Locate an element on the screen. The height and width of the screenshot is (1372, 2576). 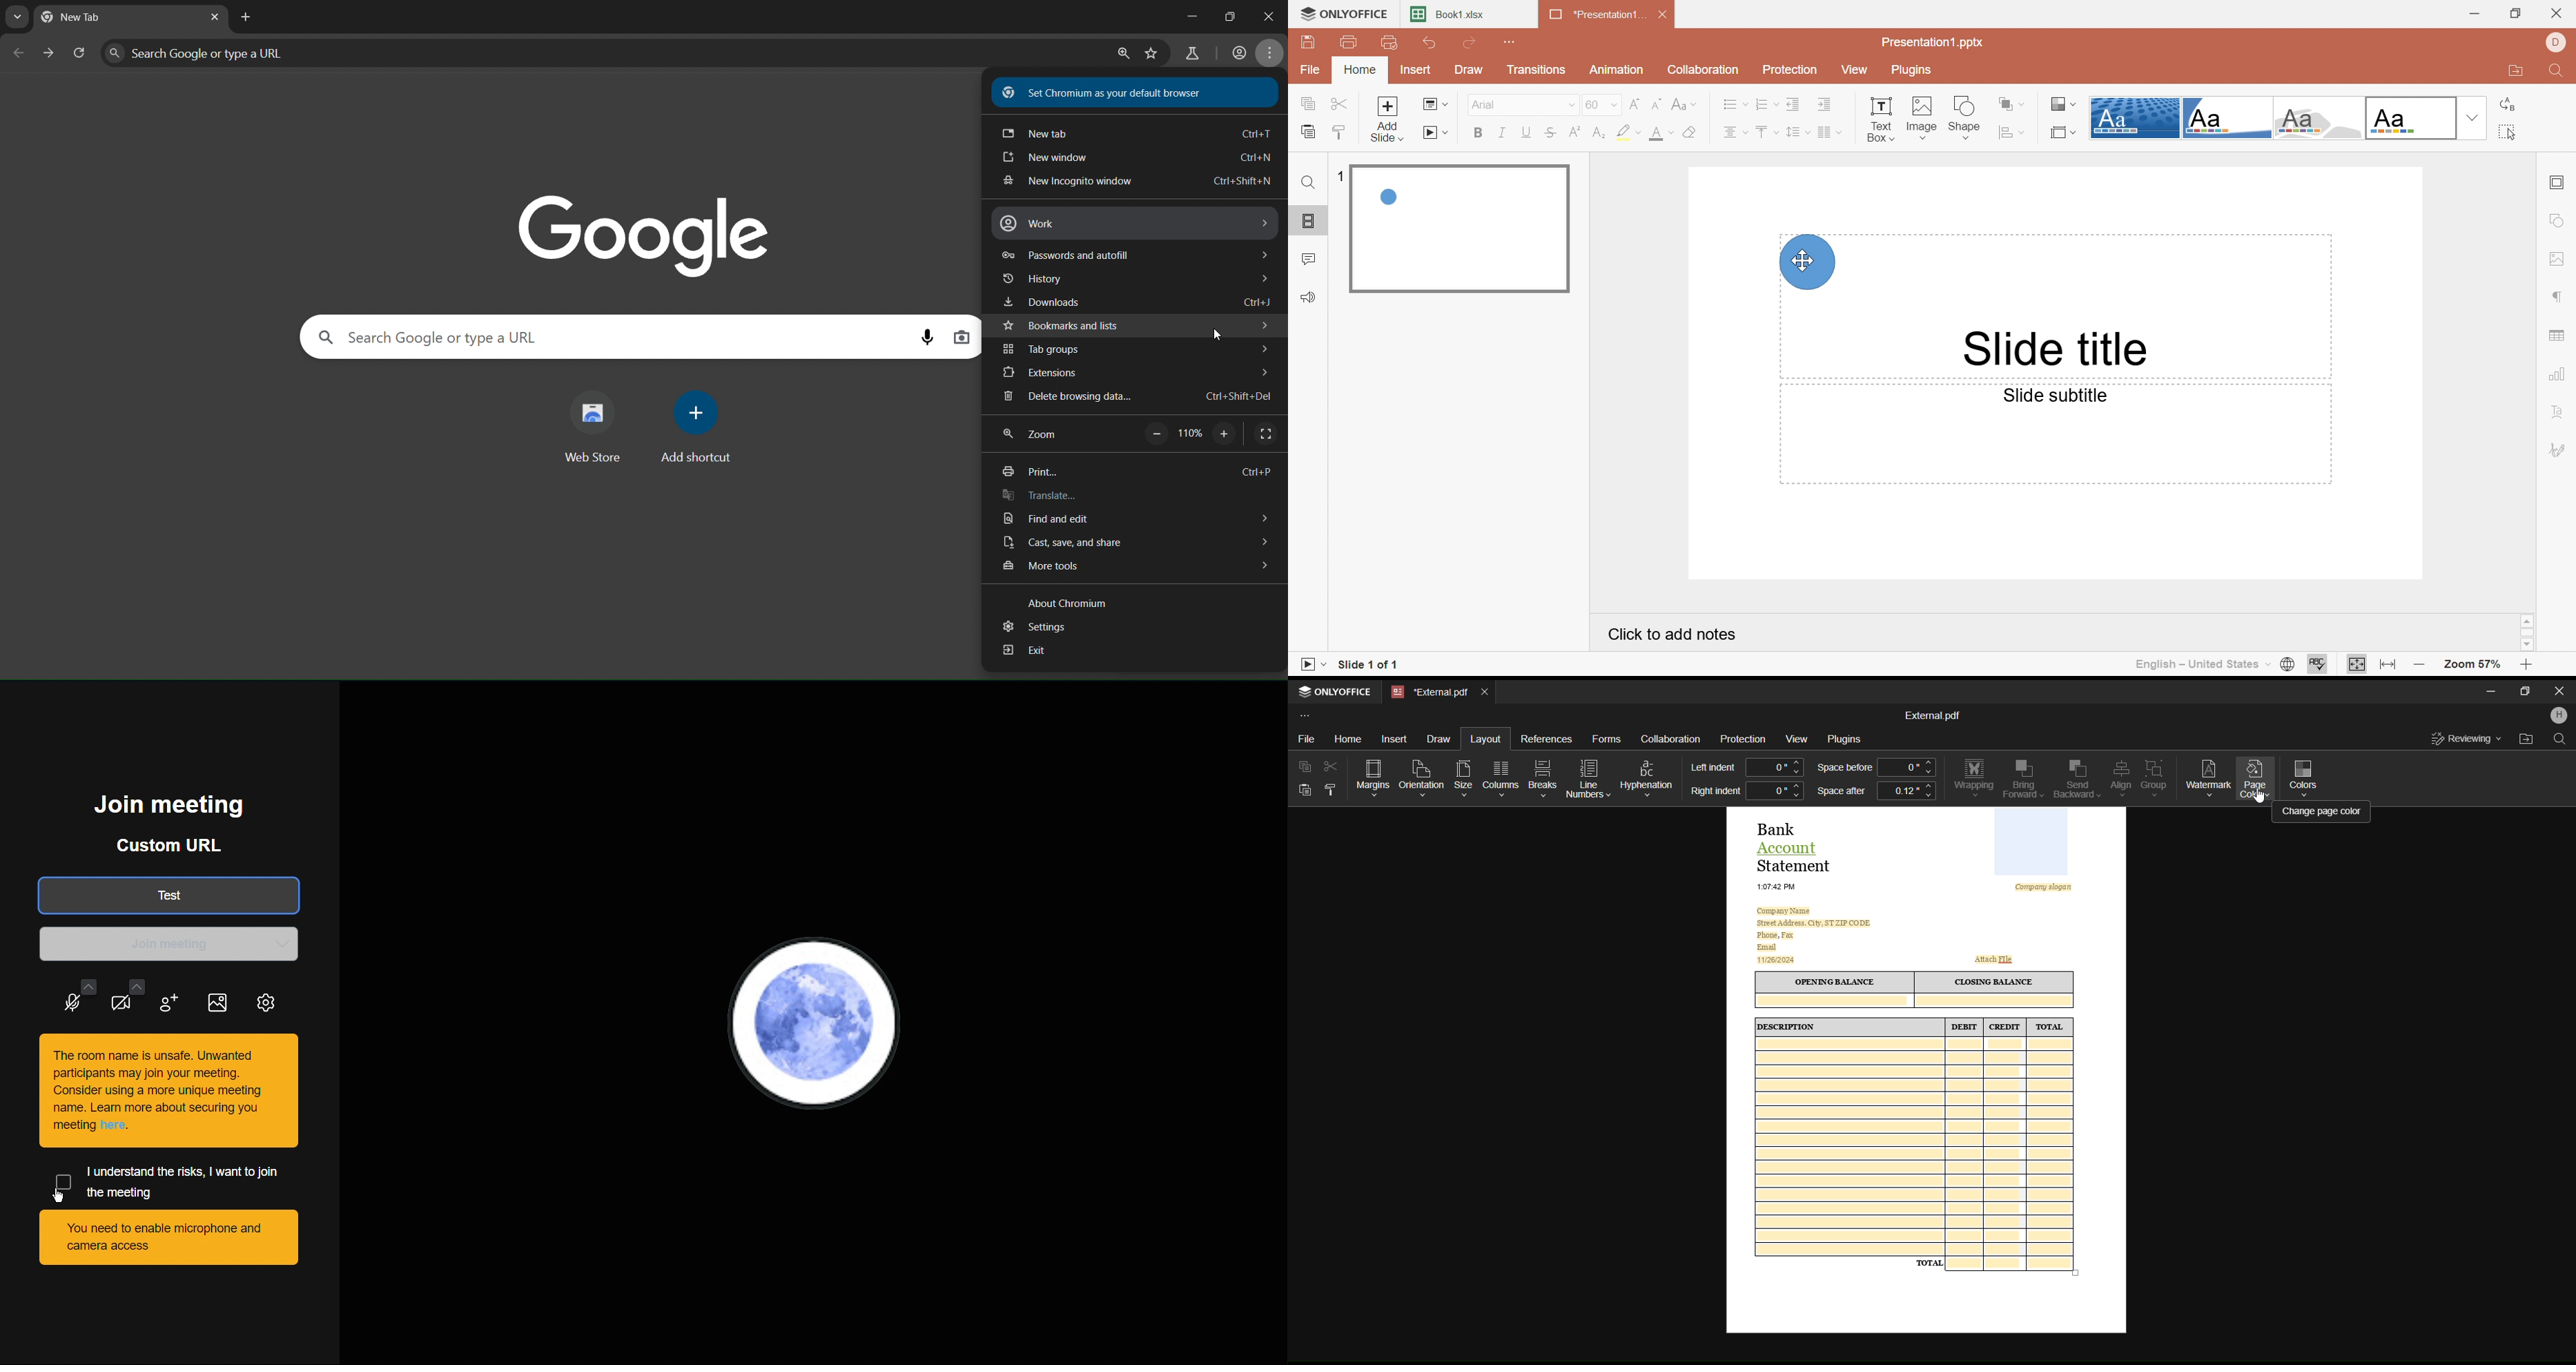
Add participant is located at coordinates (174, 997).